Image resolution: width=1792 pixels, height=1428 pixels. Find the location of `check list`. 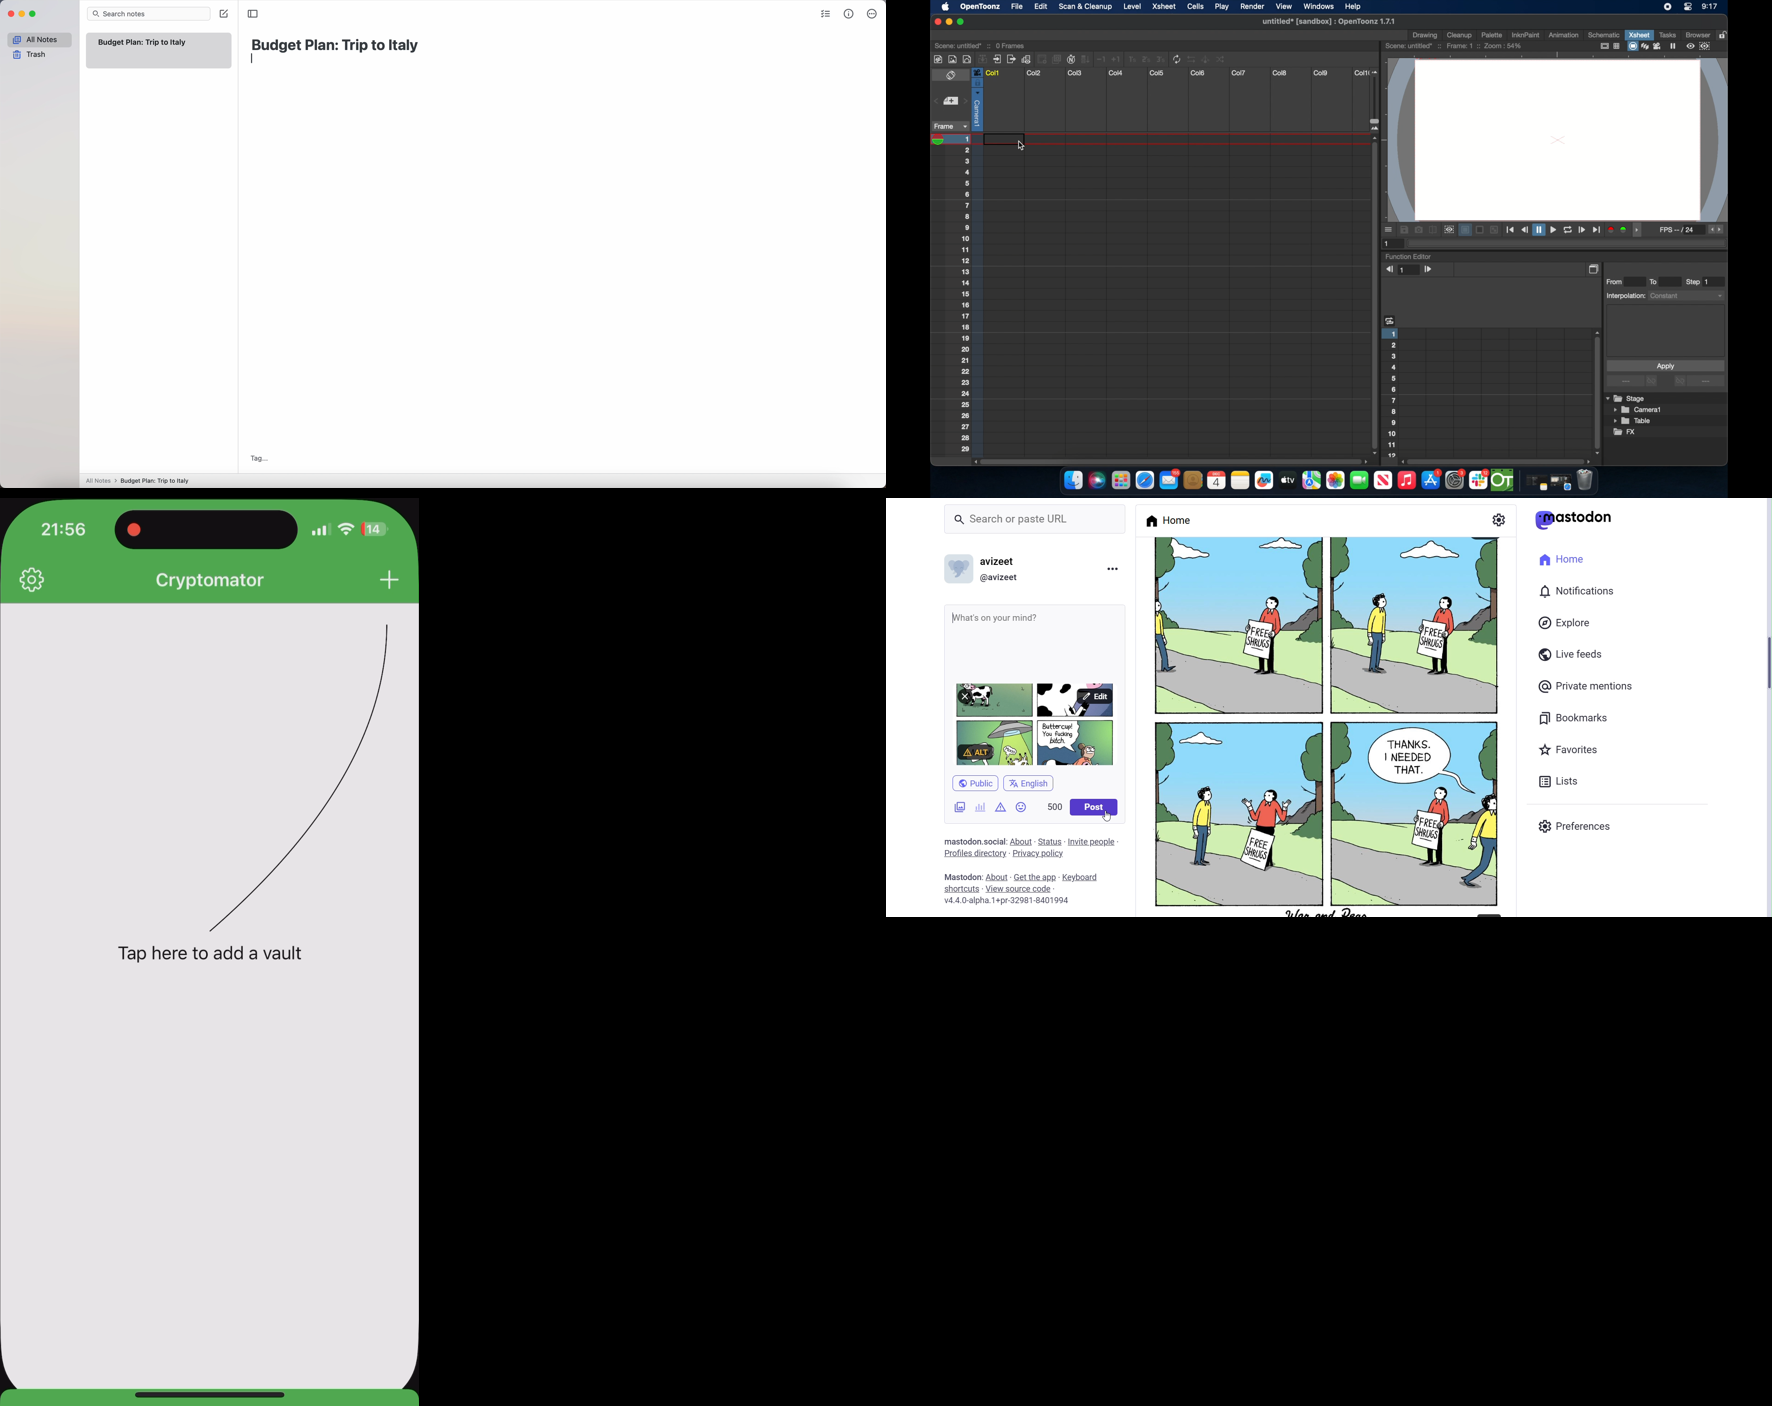

check list is located at coordinates (826, 15).